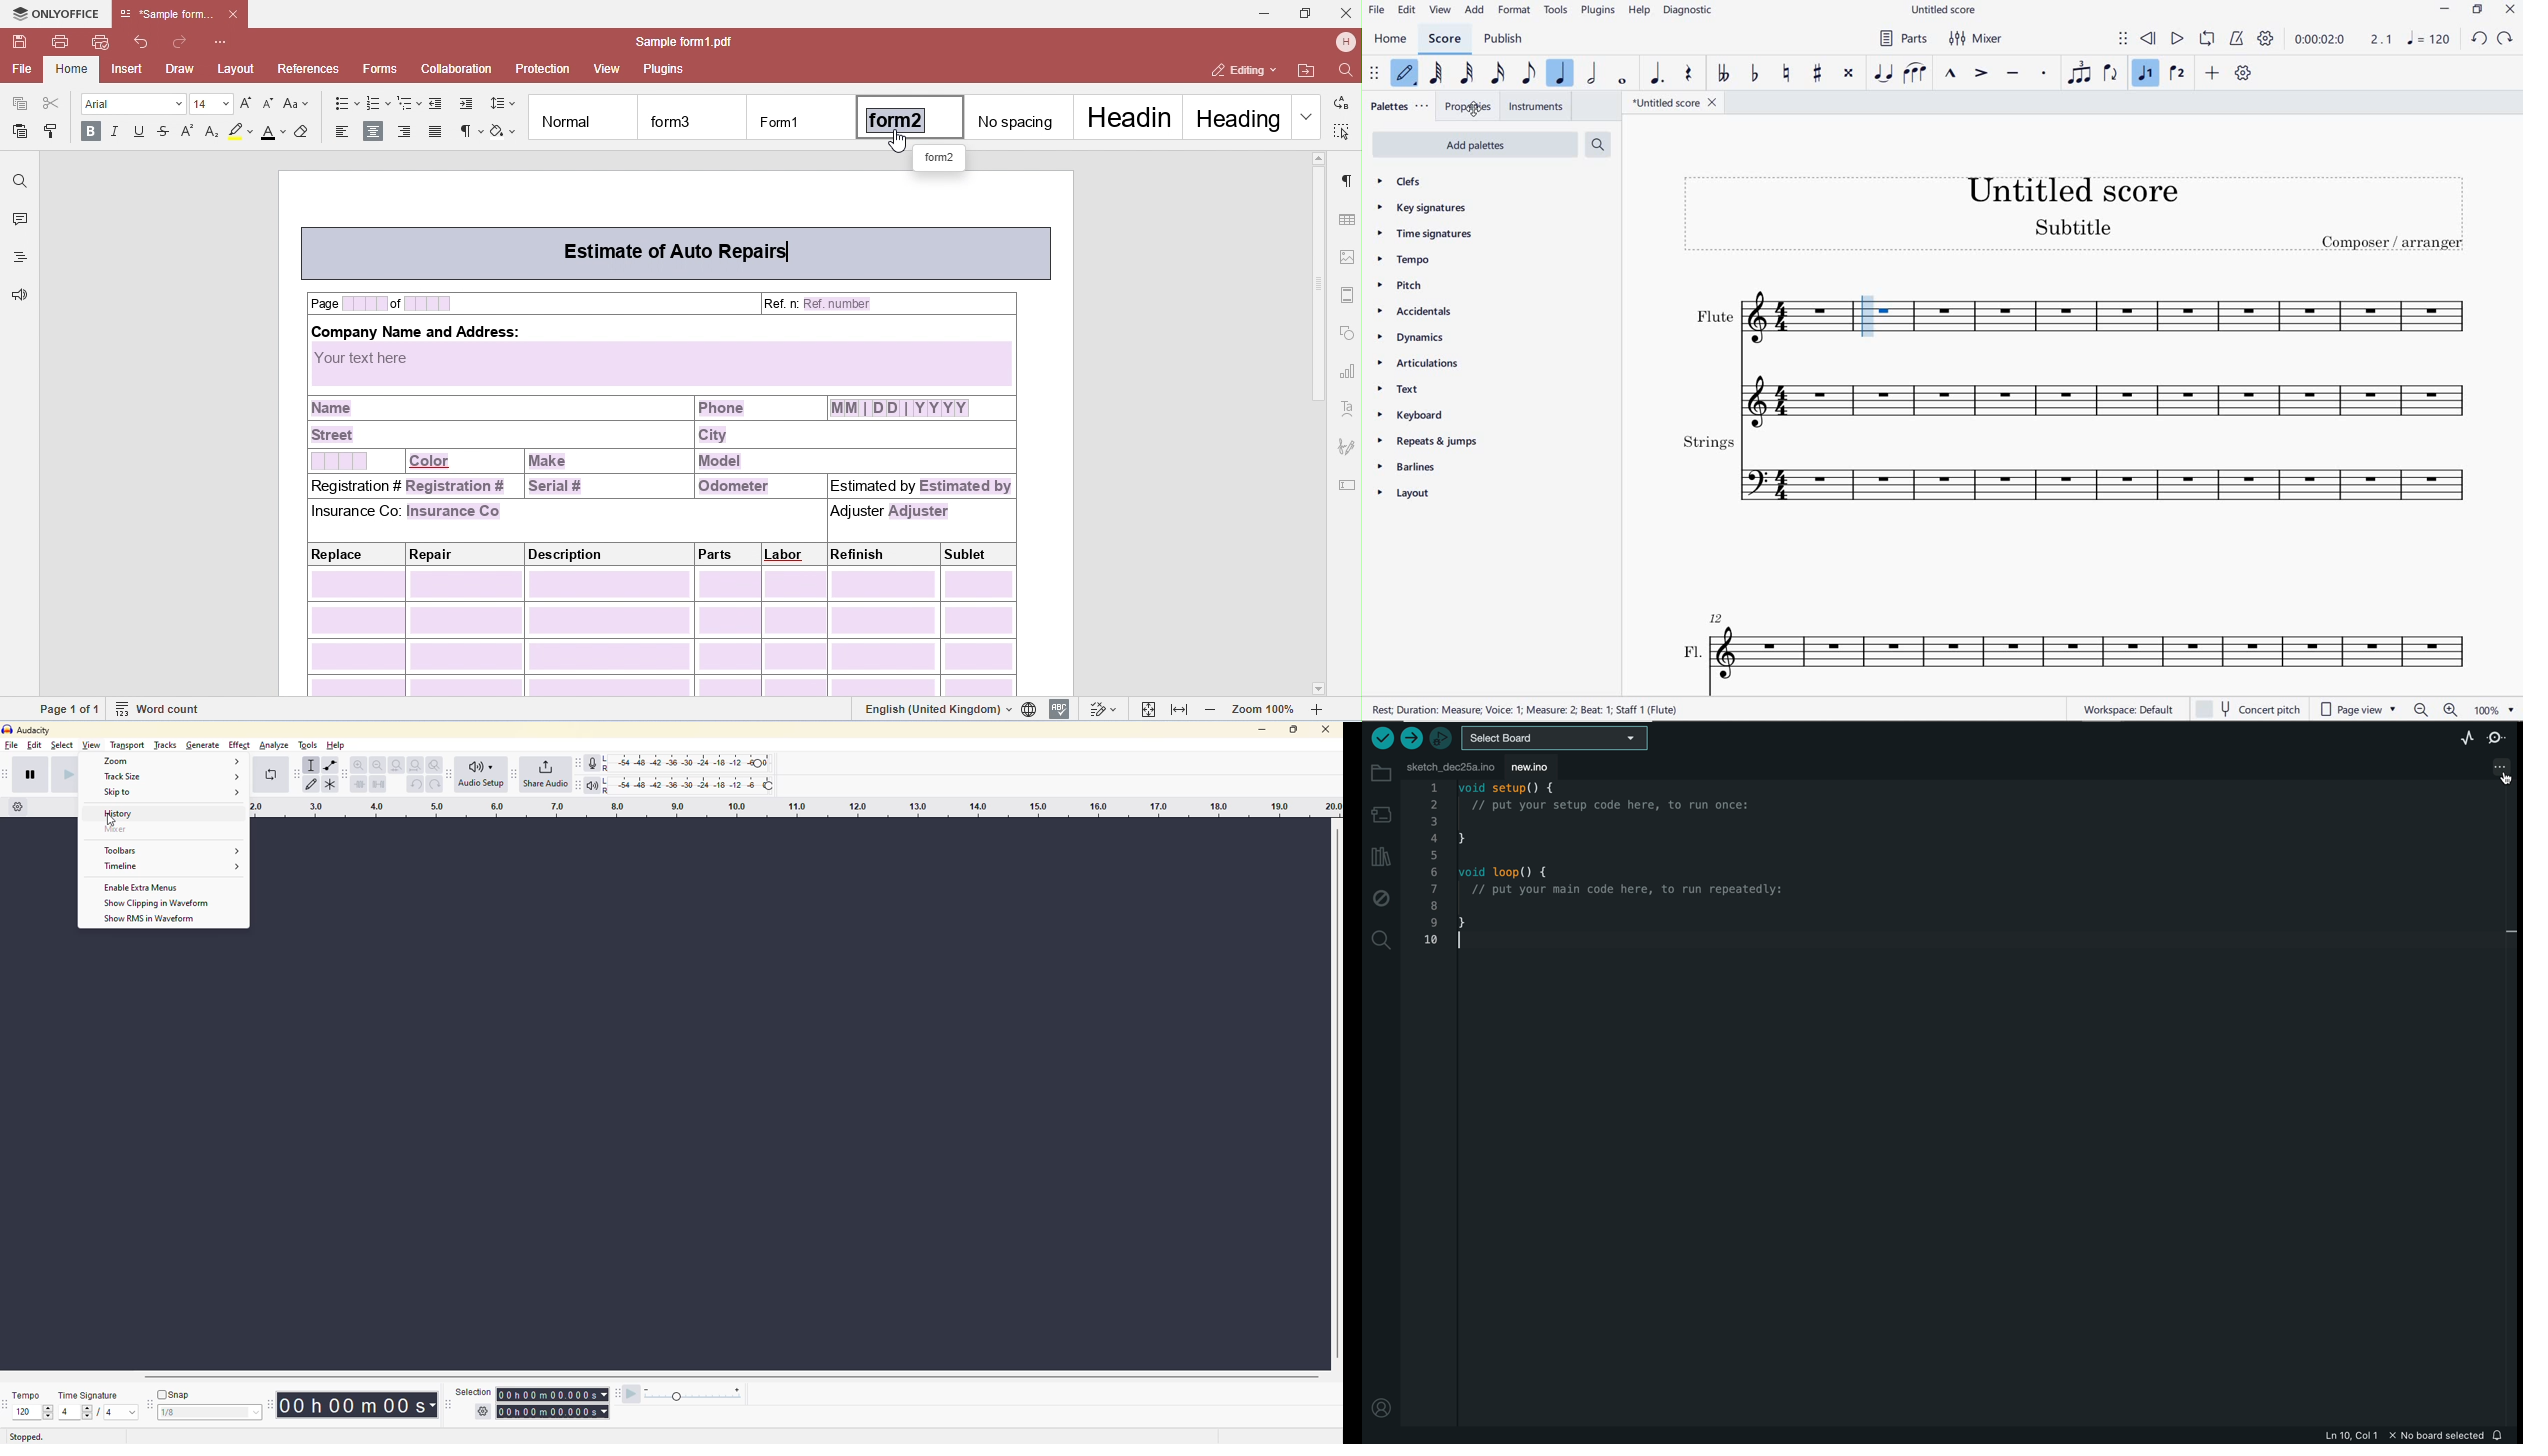 This screenshot has height=1456, width=2548. What do you see at coordinates (238, 746) in the screenshot?
I see `effect` at bounding box center [238, 746].